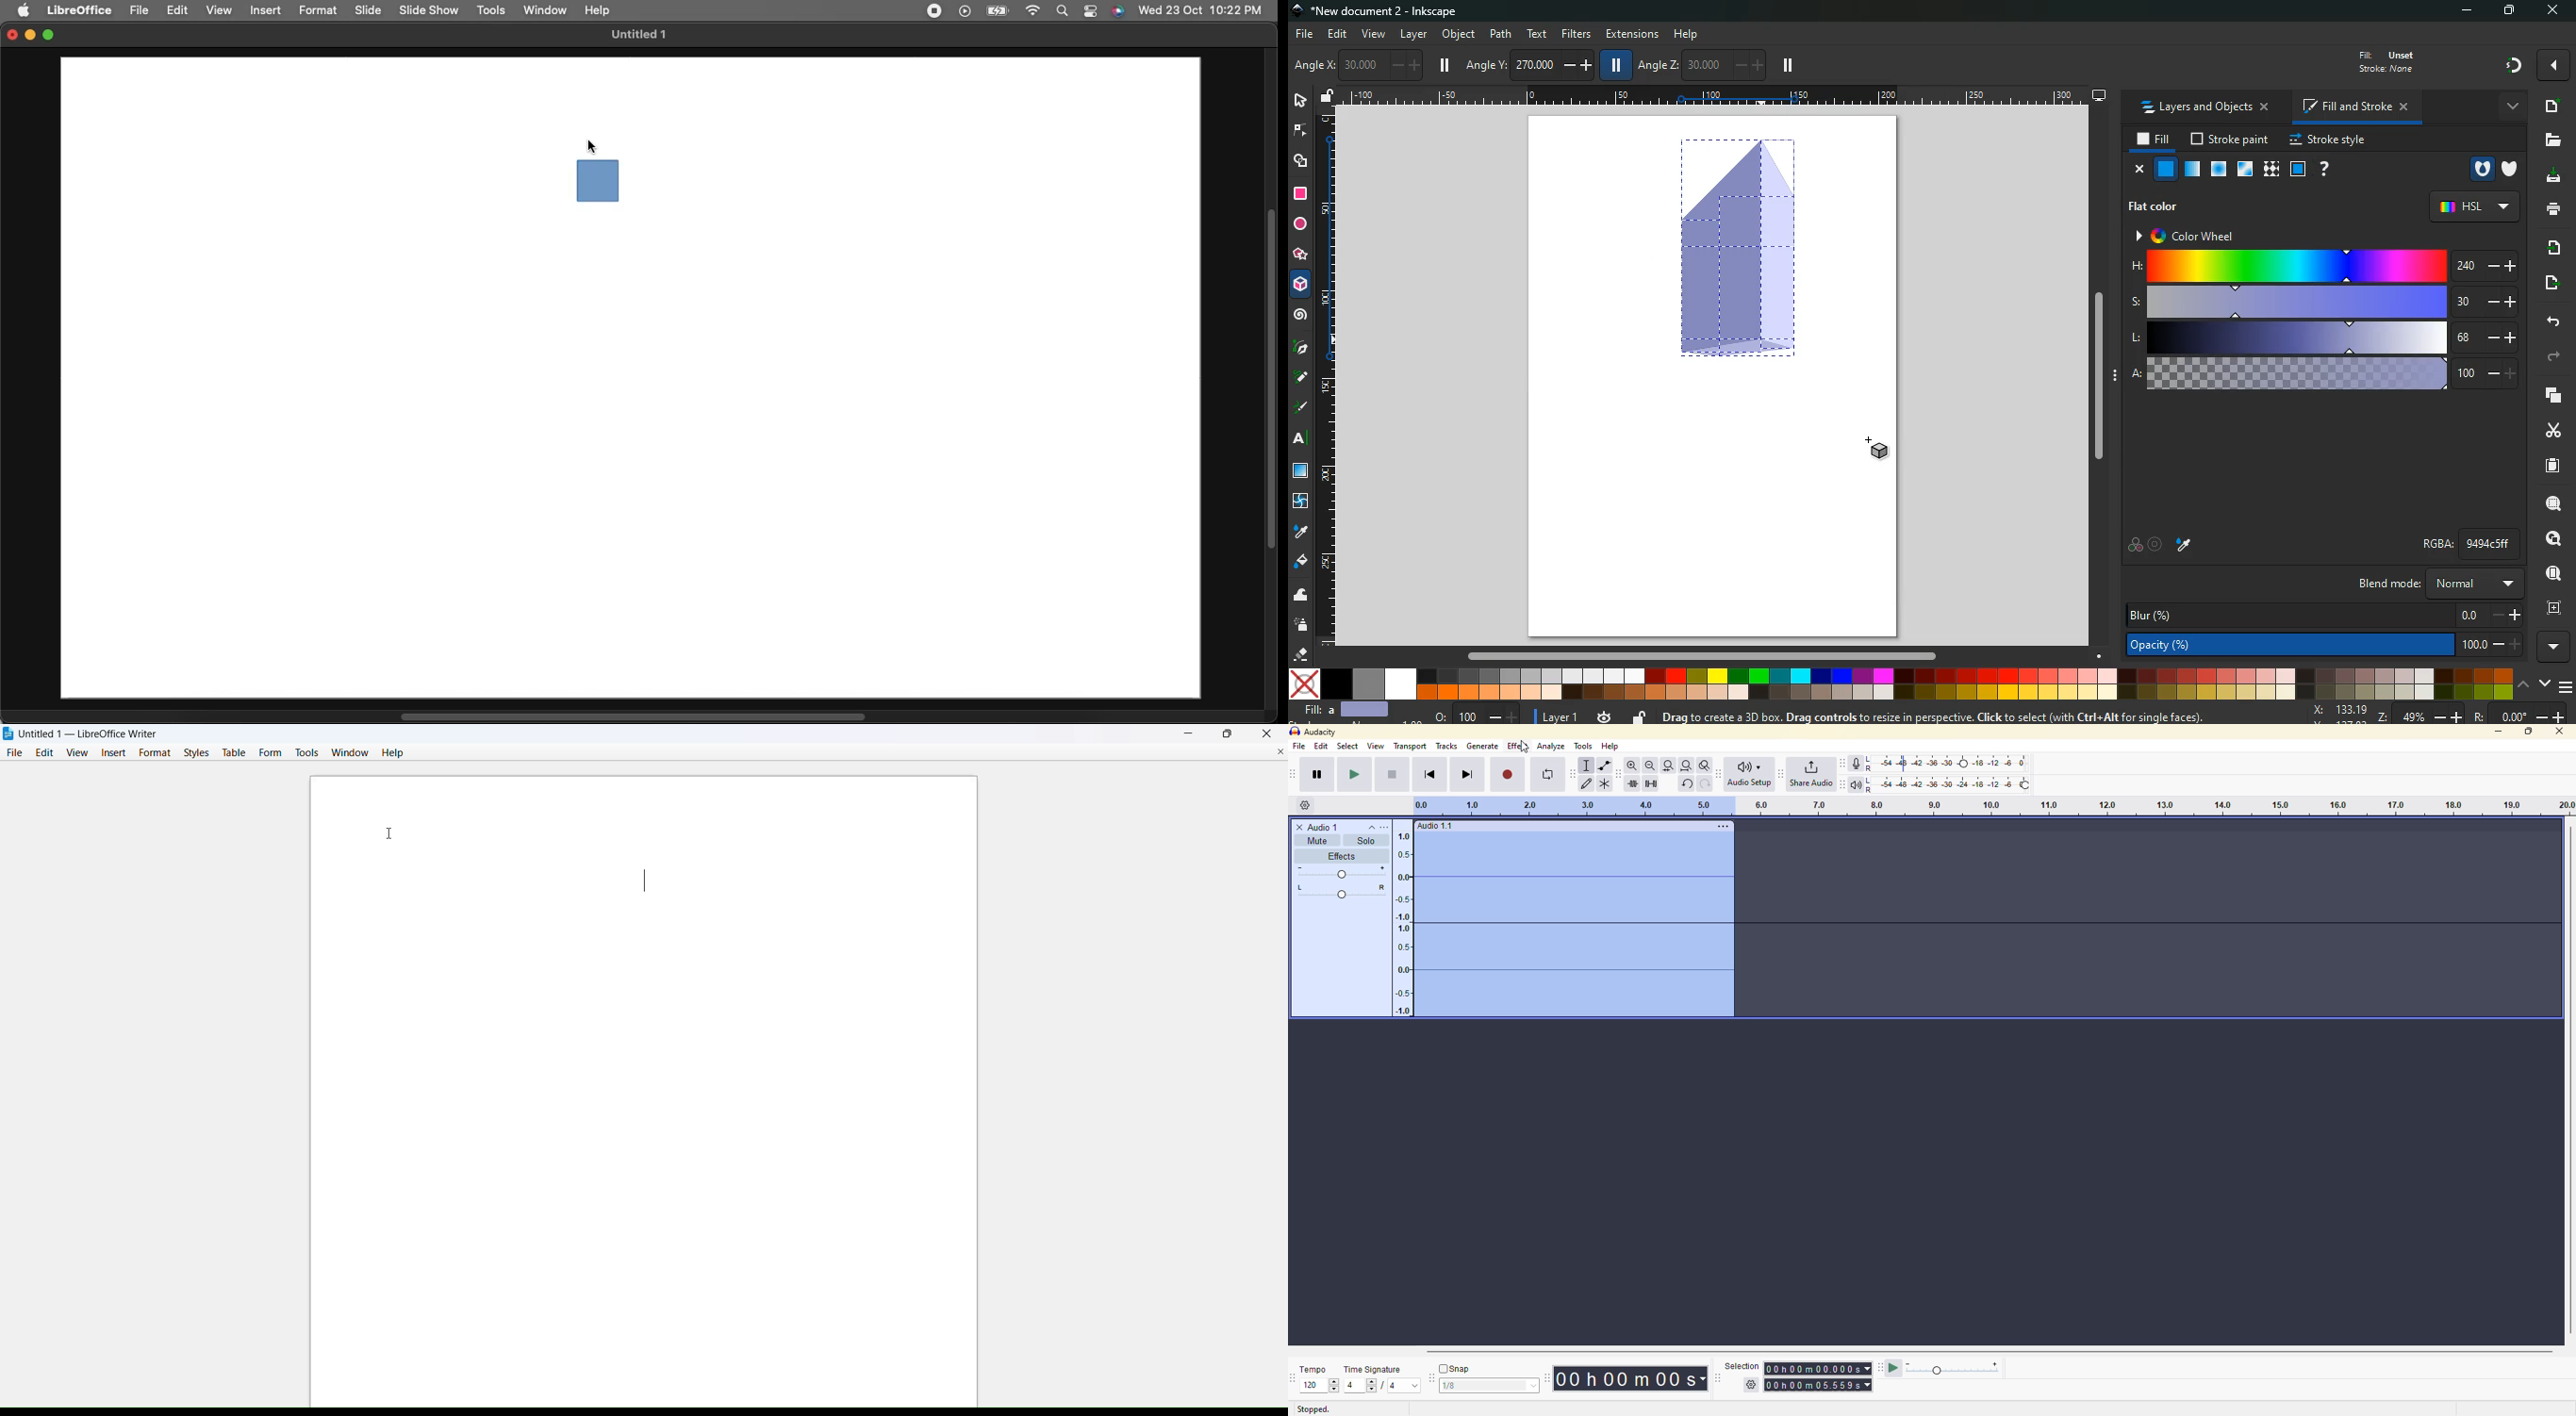 Image resolution: width=2576 pixels, height=1428 pixels. Describe the element at coordinates (1313, 731) in the screenshot. I see `audacity` at that location.